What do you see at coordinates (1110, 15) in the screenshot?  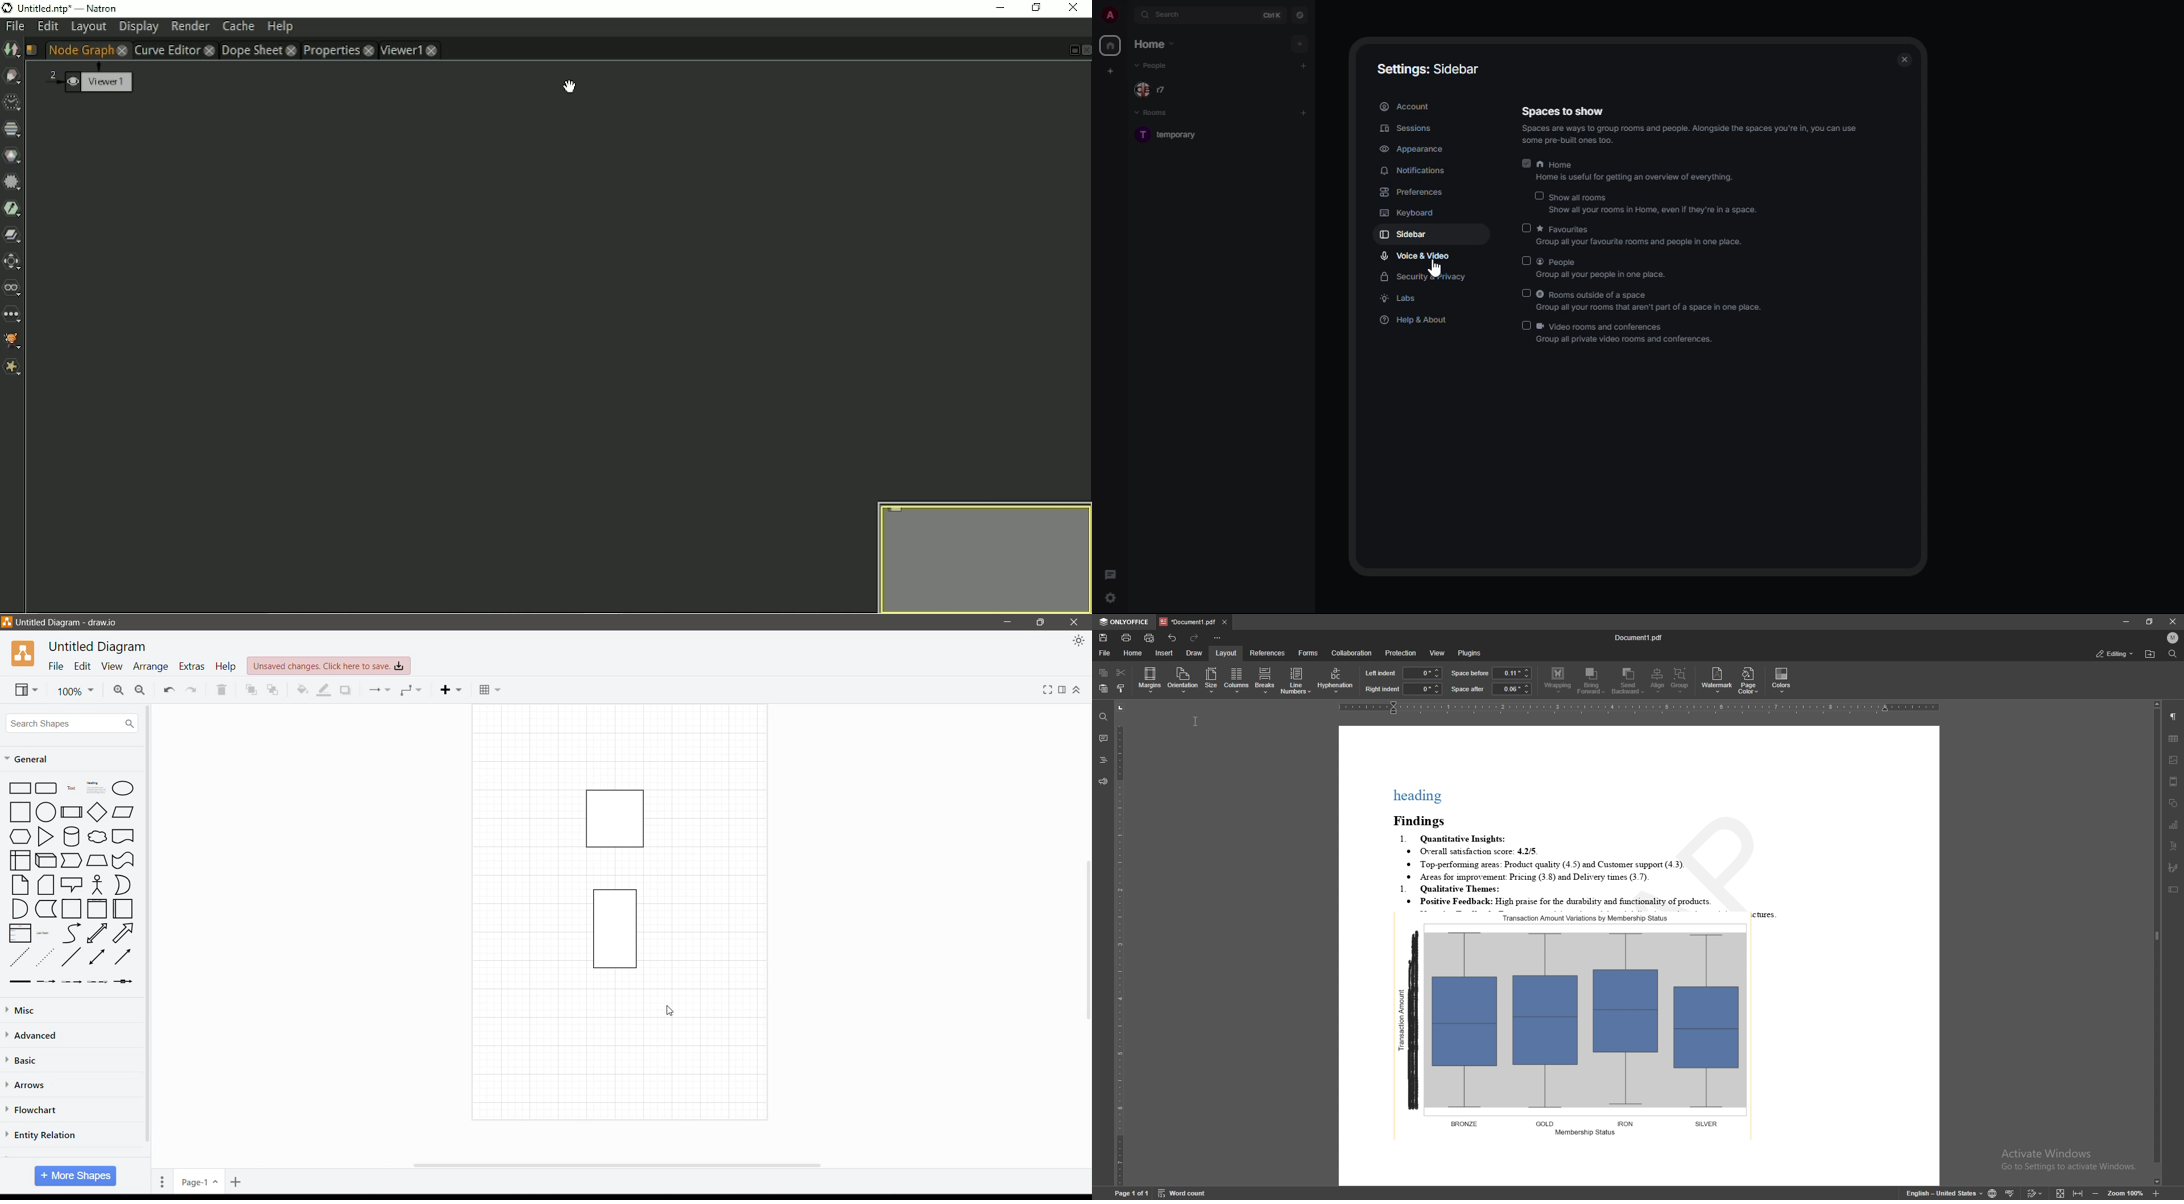 I see `profile` at bounding box center [1110, 15].